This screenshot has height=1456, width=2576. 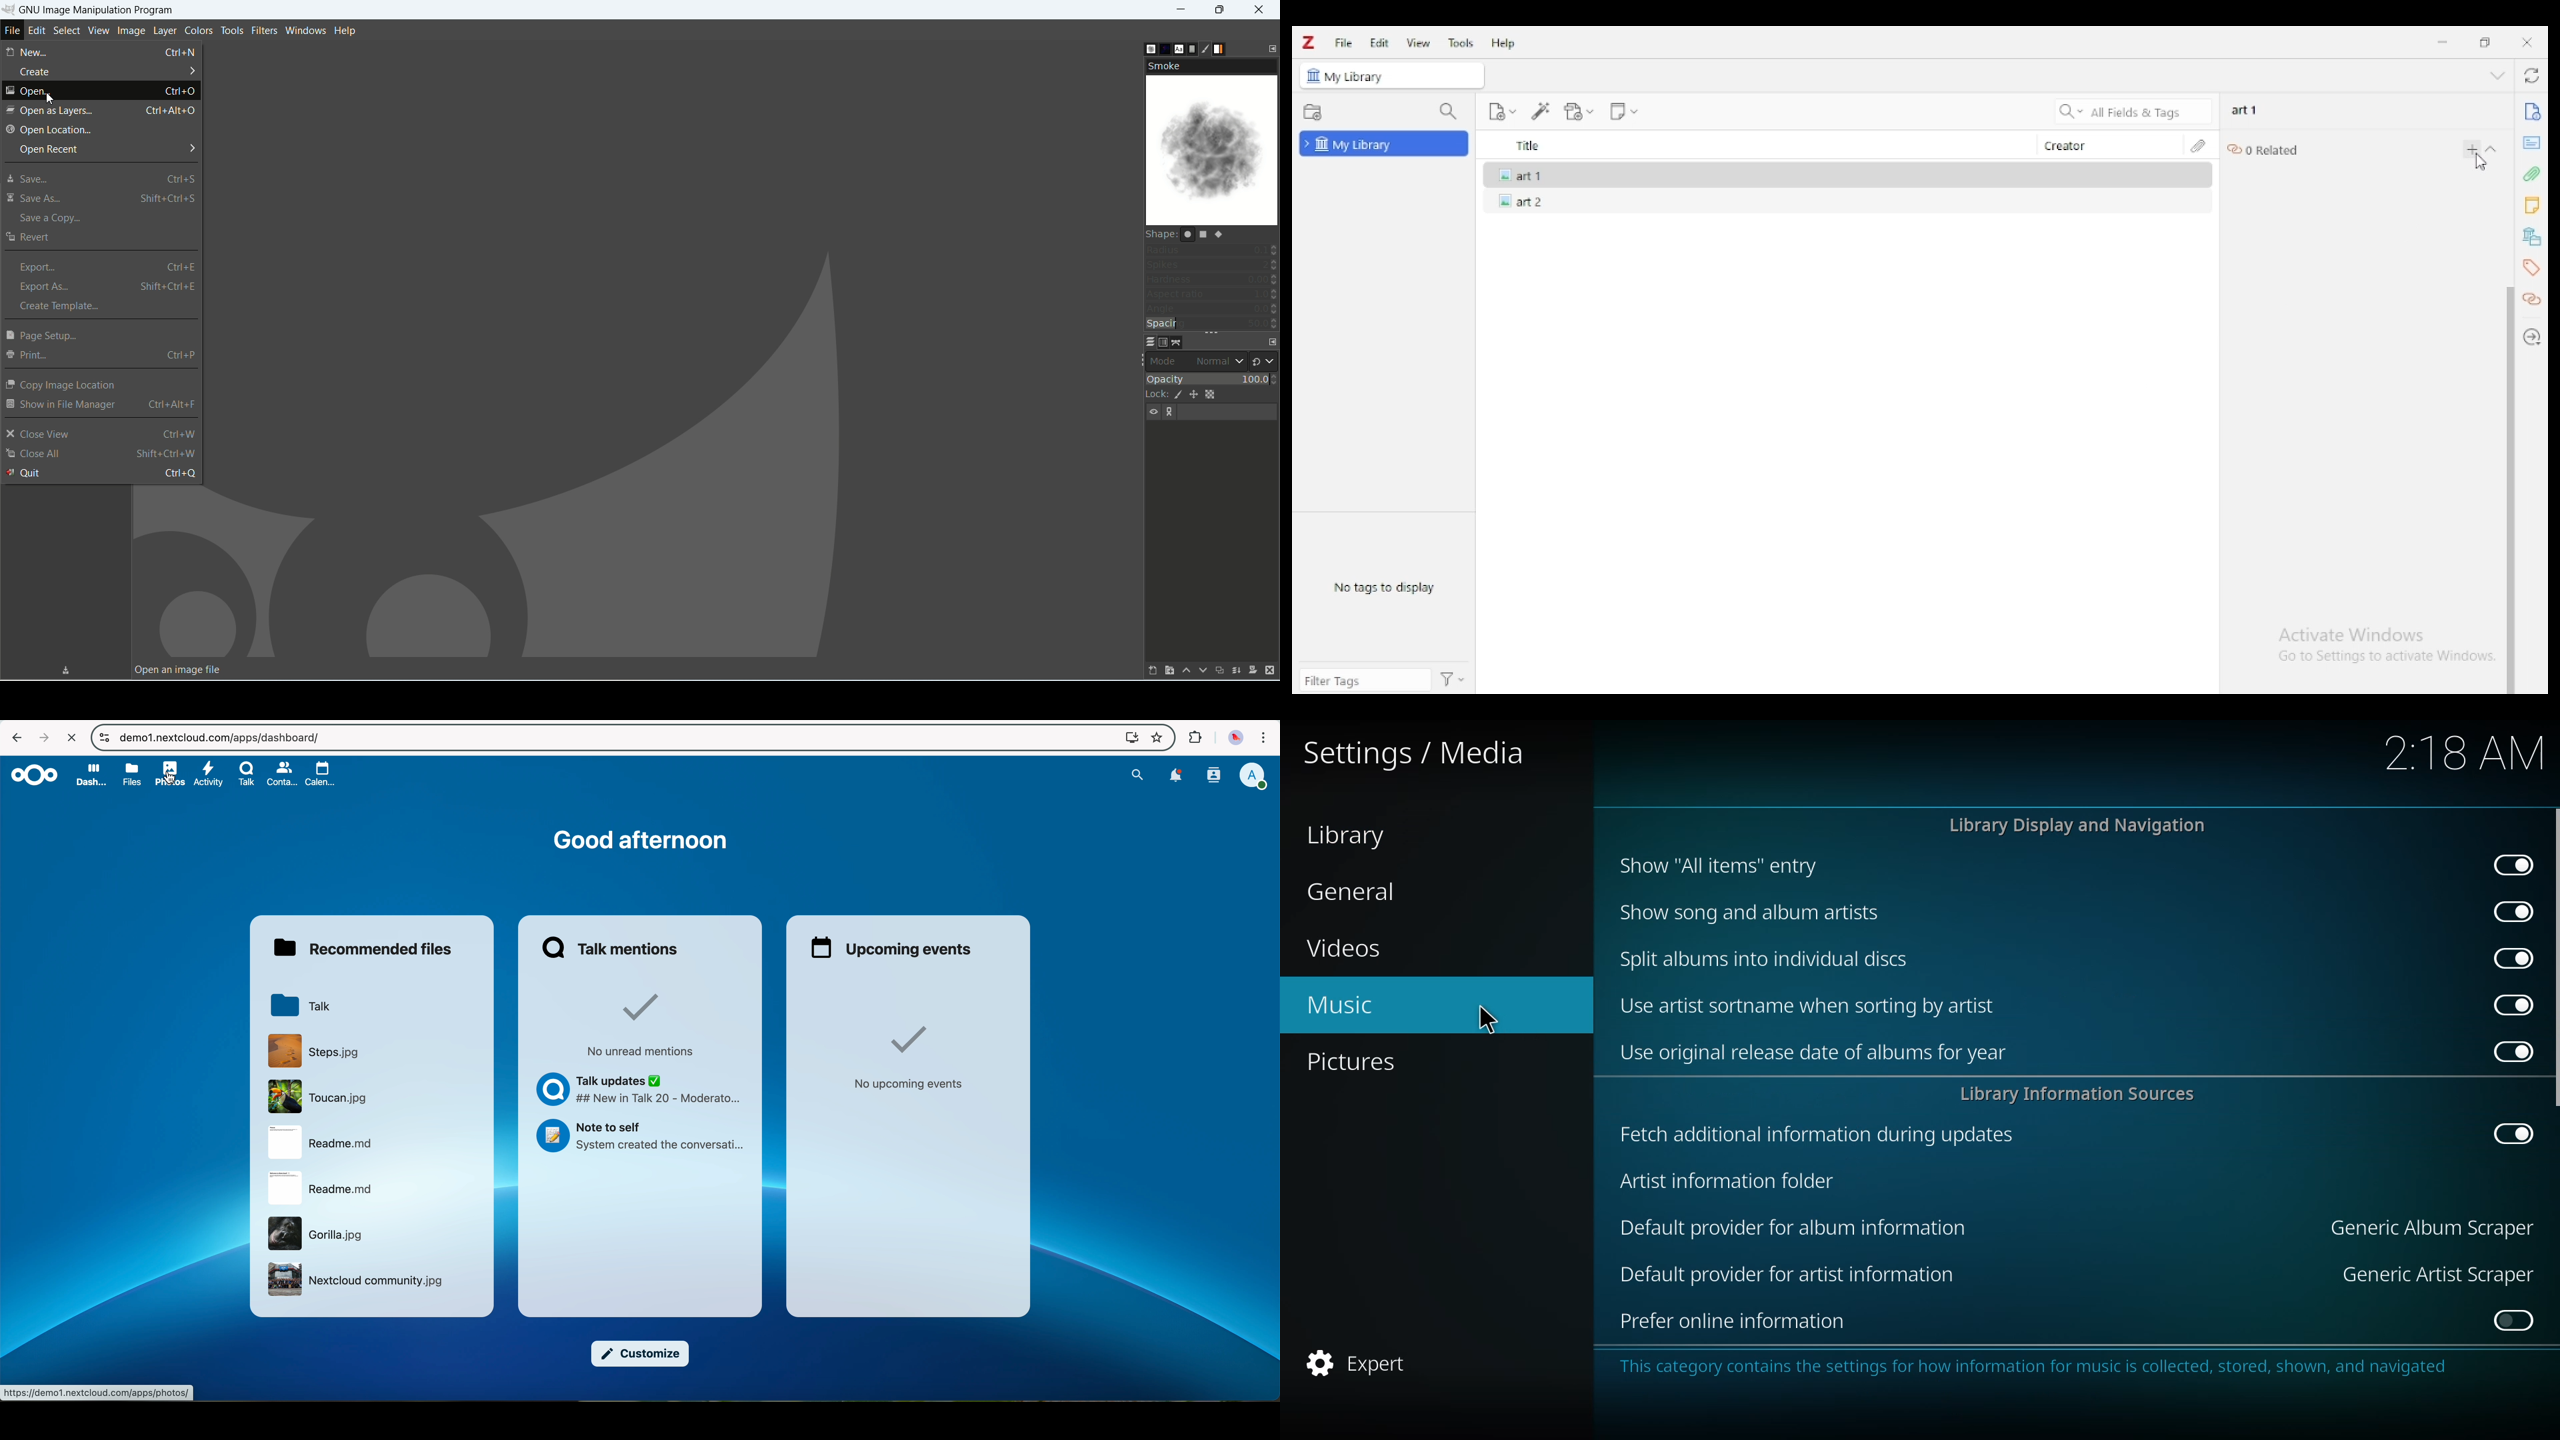 I want to click on shape, so click(x=1212, y=234).